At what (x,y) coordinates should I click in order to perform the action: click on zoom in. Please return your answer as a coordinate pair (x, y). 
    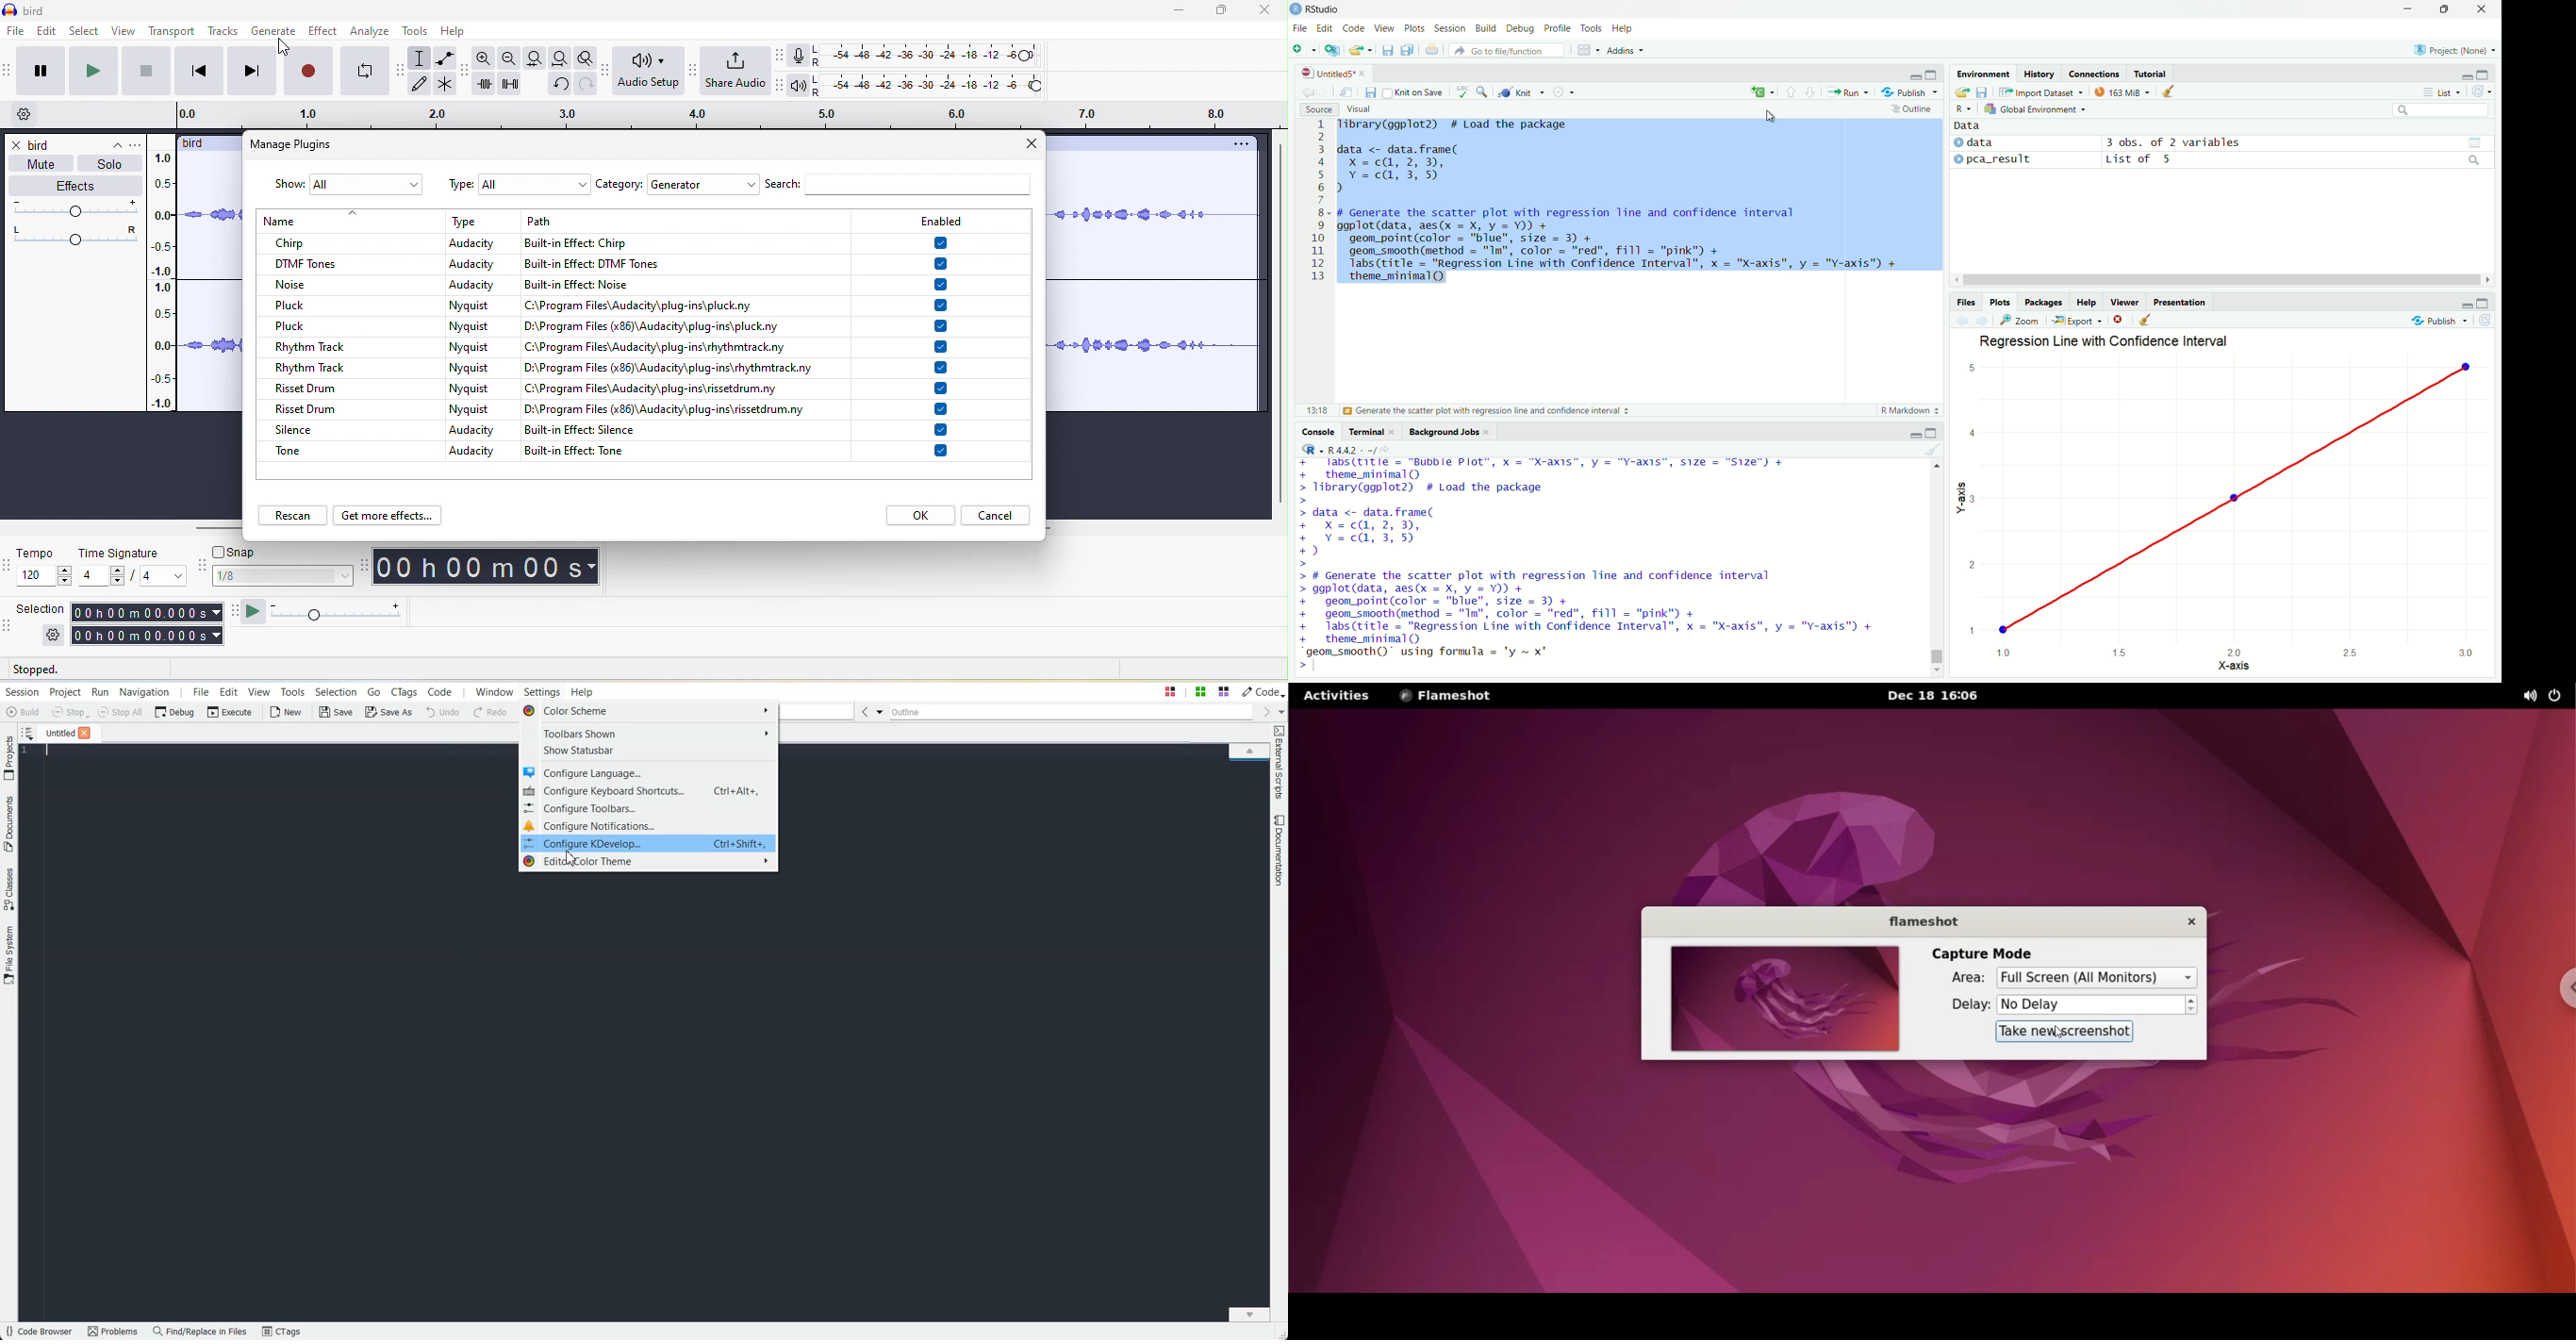
    Looking at the image, I should click on (484, 58).